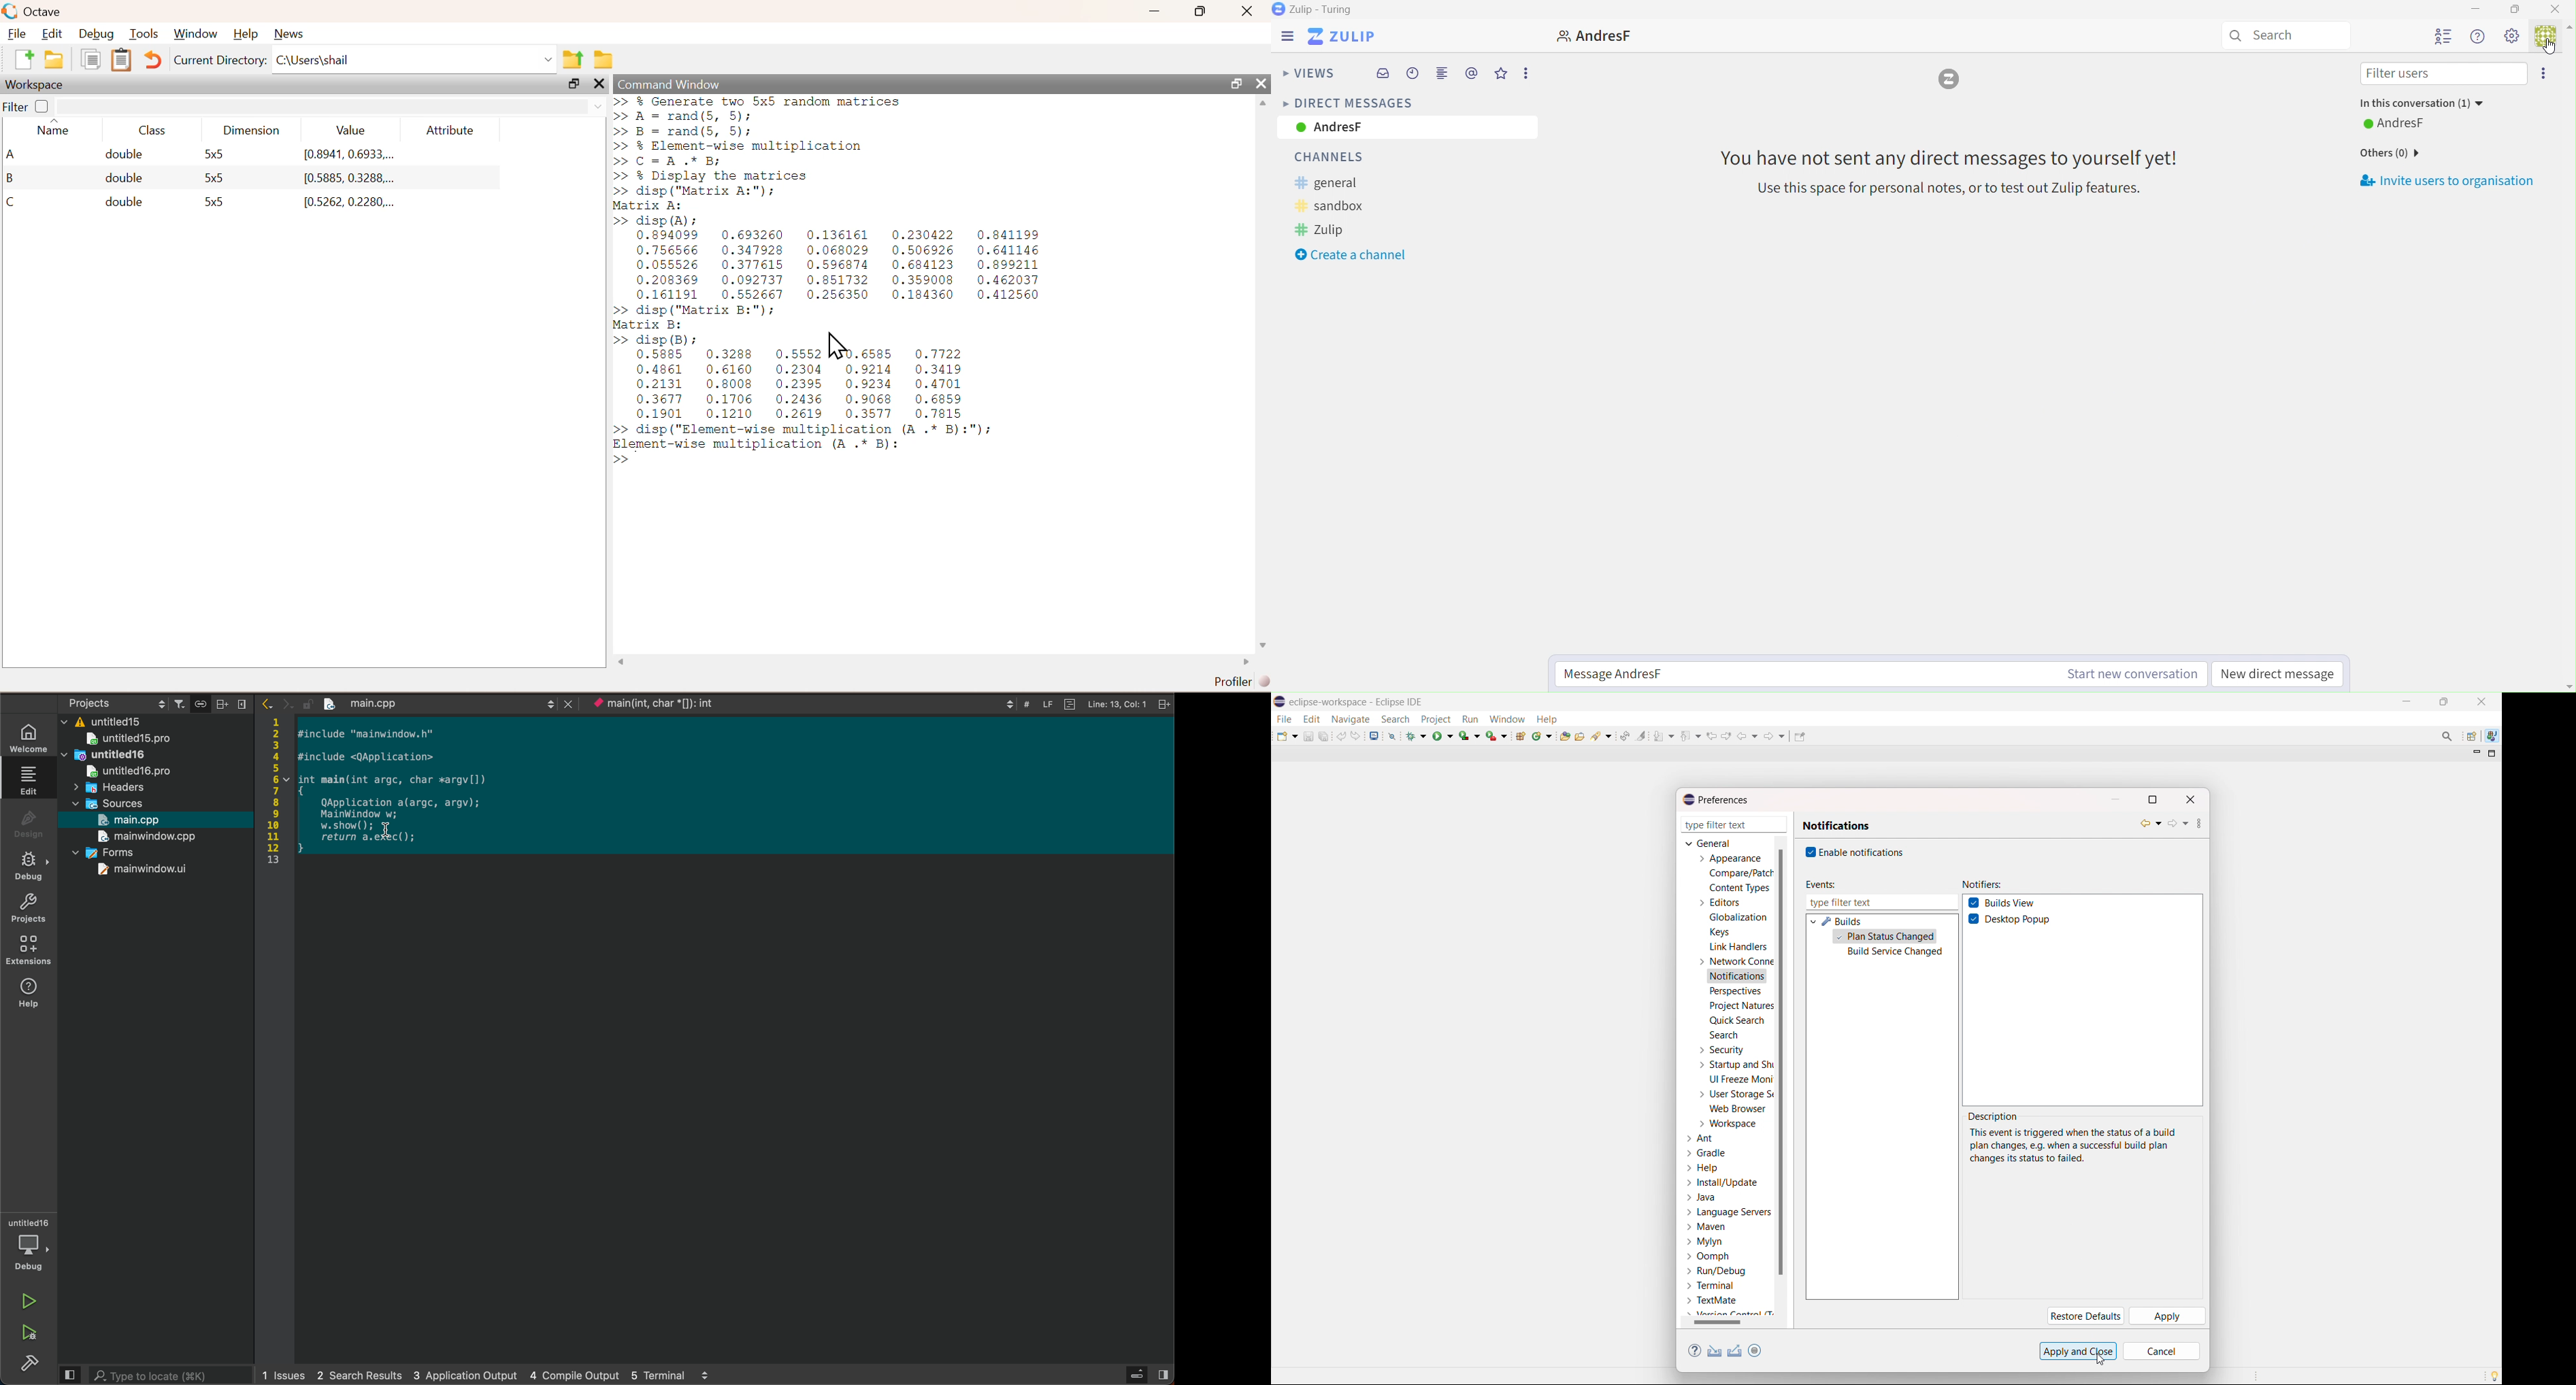 This screenshot has height=1400, width=2576. Describe the element at coordinates (1501, 74) in the screenshot. I see `Favourites` at that location.